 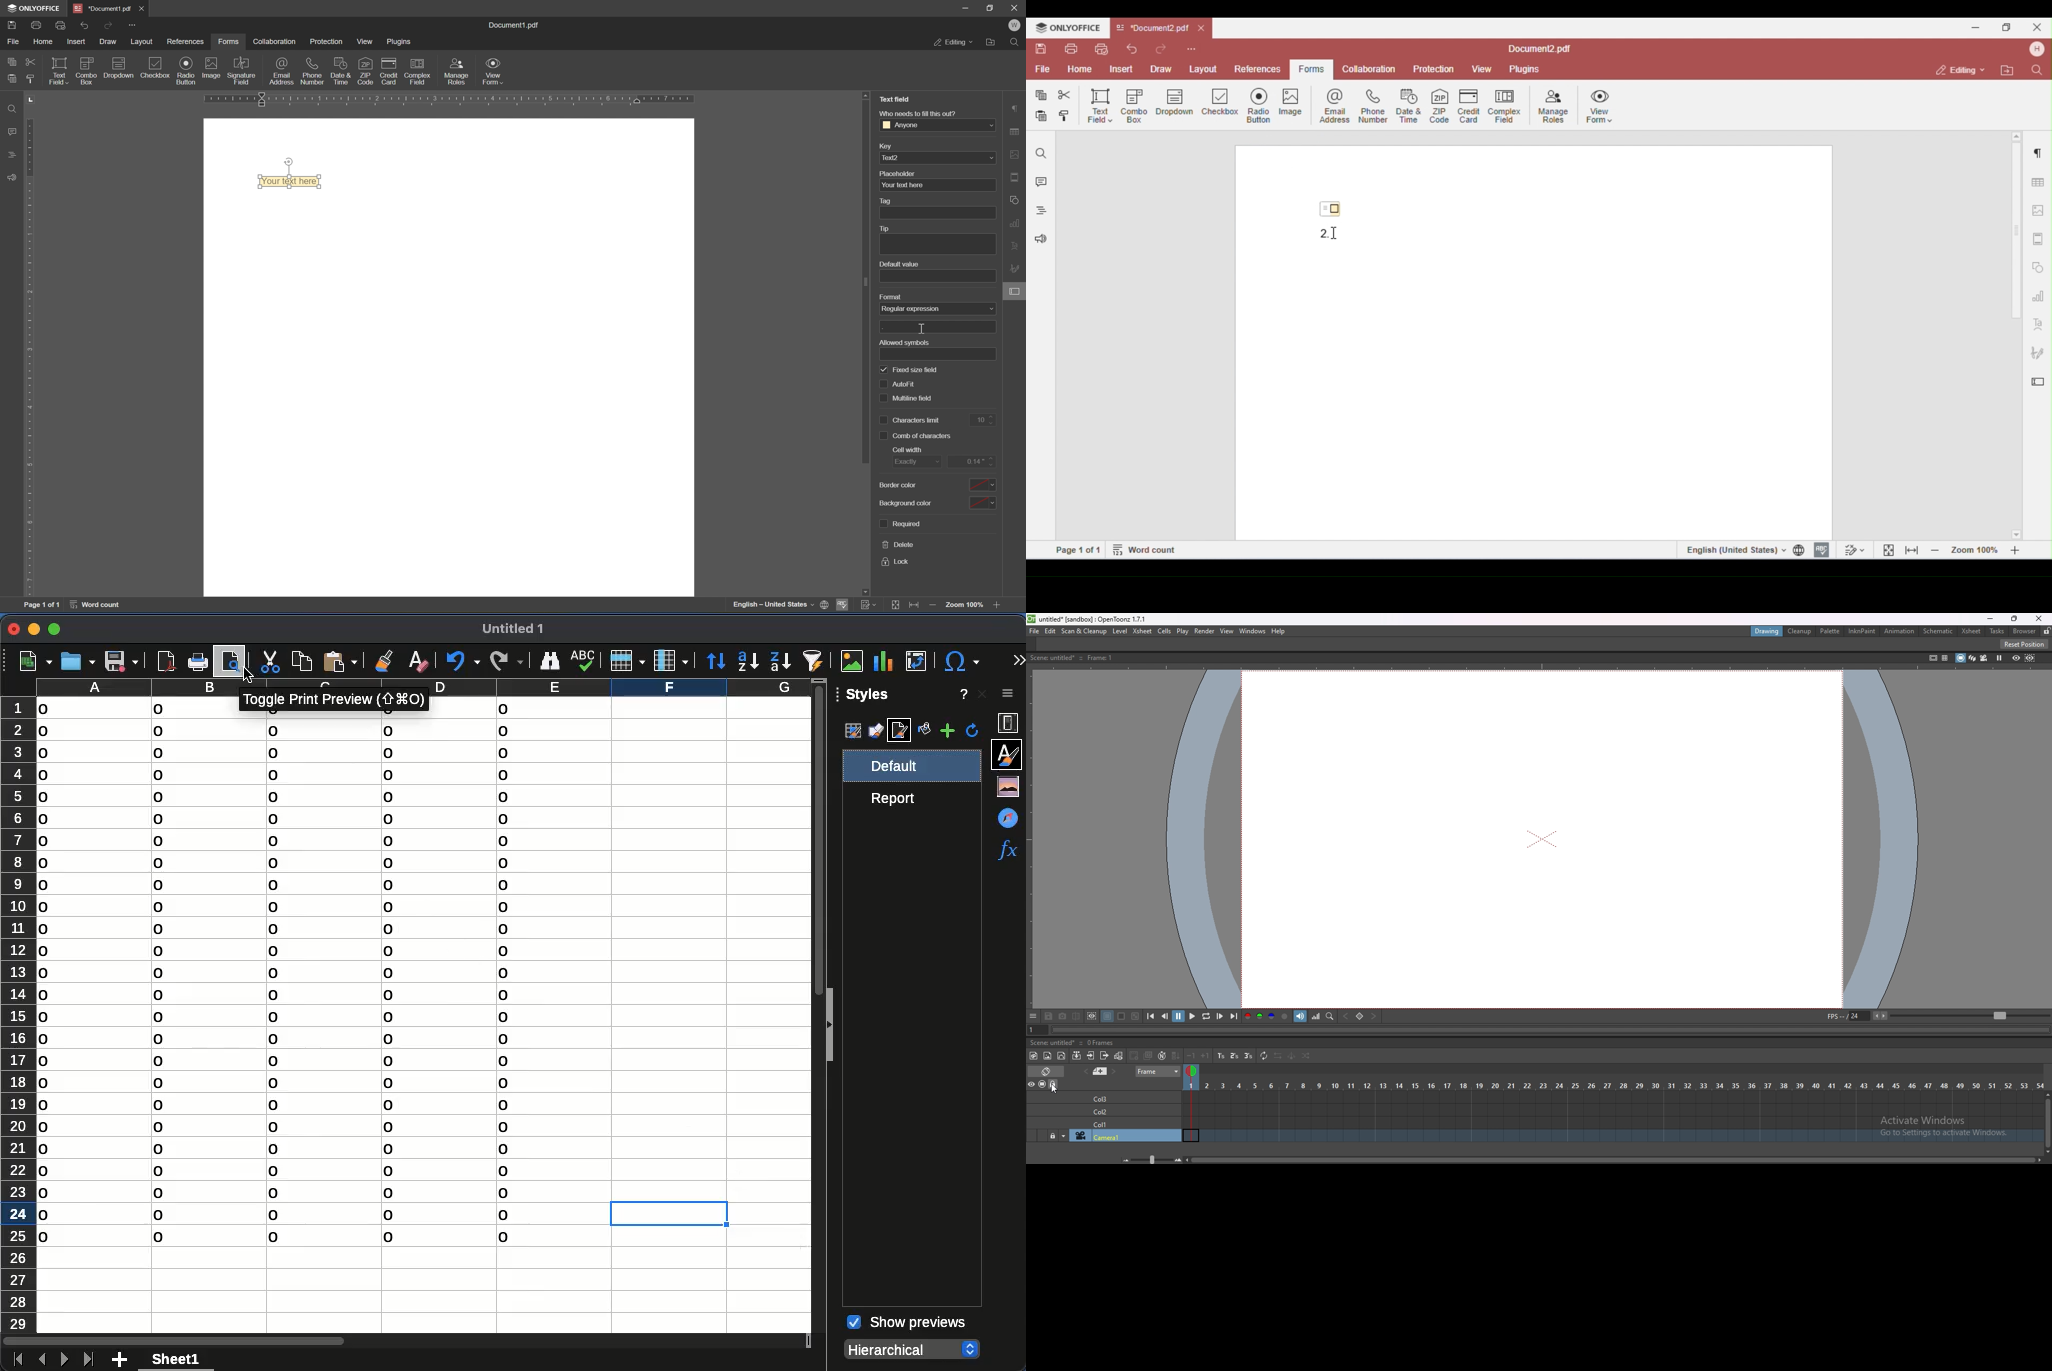 I want to click on maximize, so click(x=56, y=630).